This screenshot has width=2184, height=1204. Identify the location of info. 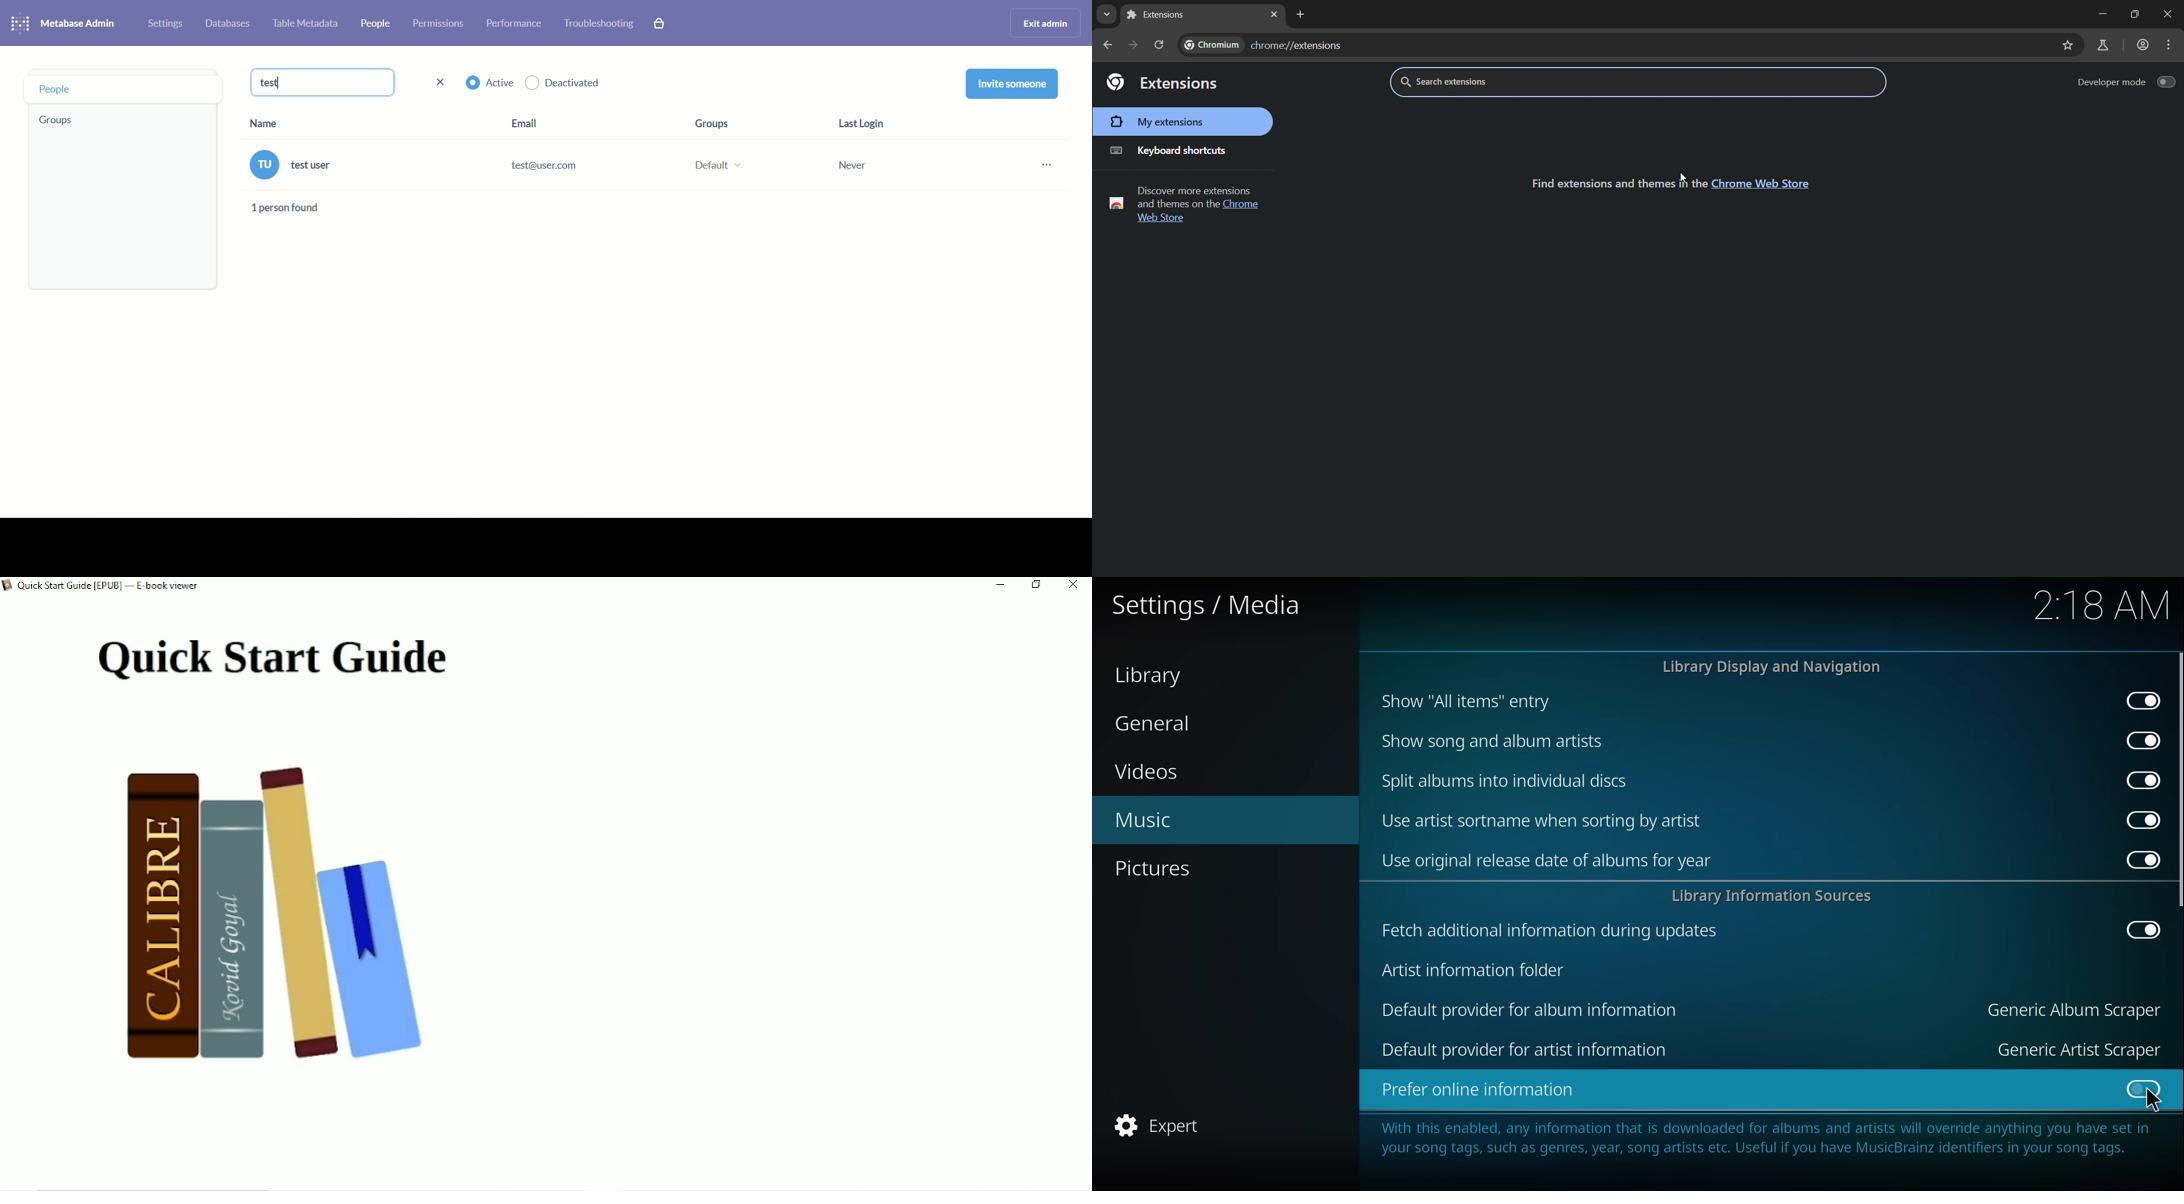
(1766, 1140).